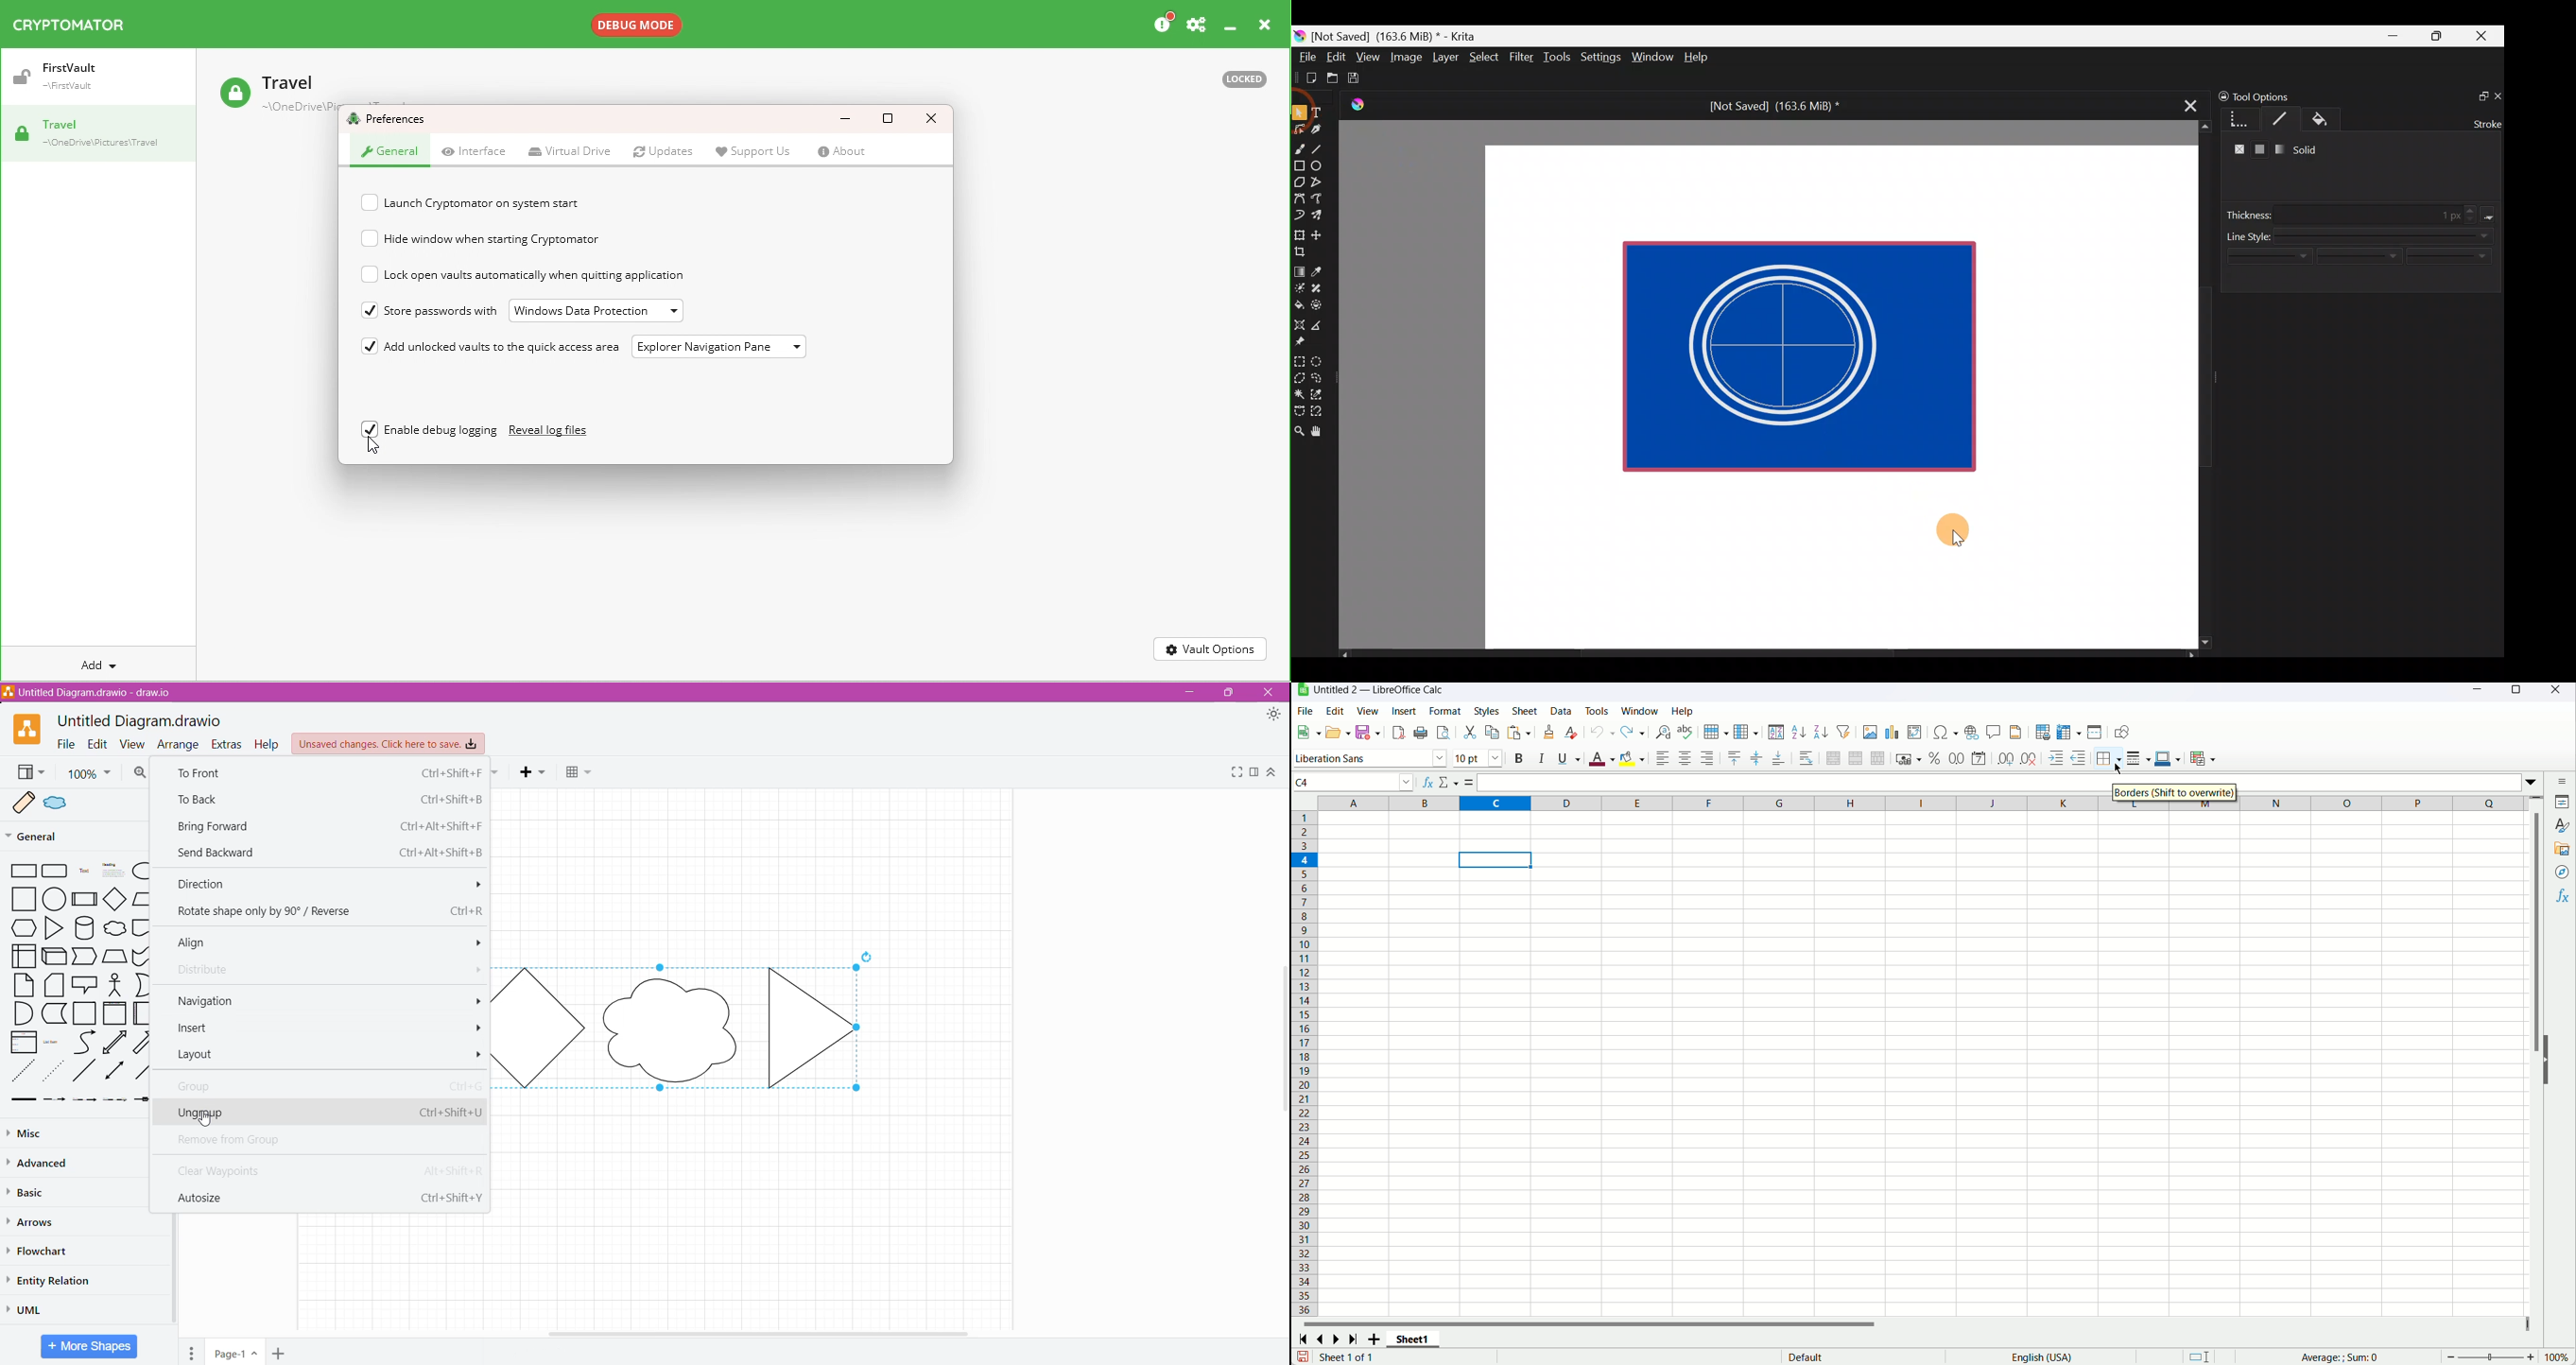 This screenshot has height=1372, width=2576. I want to click on Ungroup Ctrl+Shift+U, so click(331, 1114).